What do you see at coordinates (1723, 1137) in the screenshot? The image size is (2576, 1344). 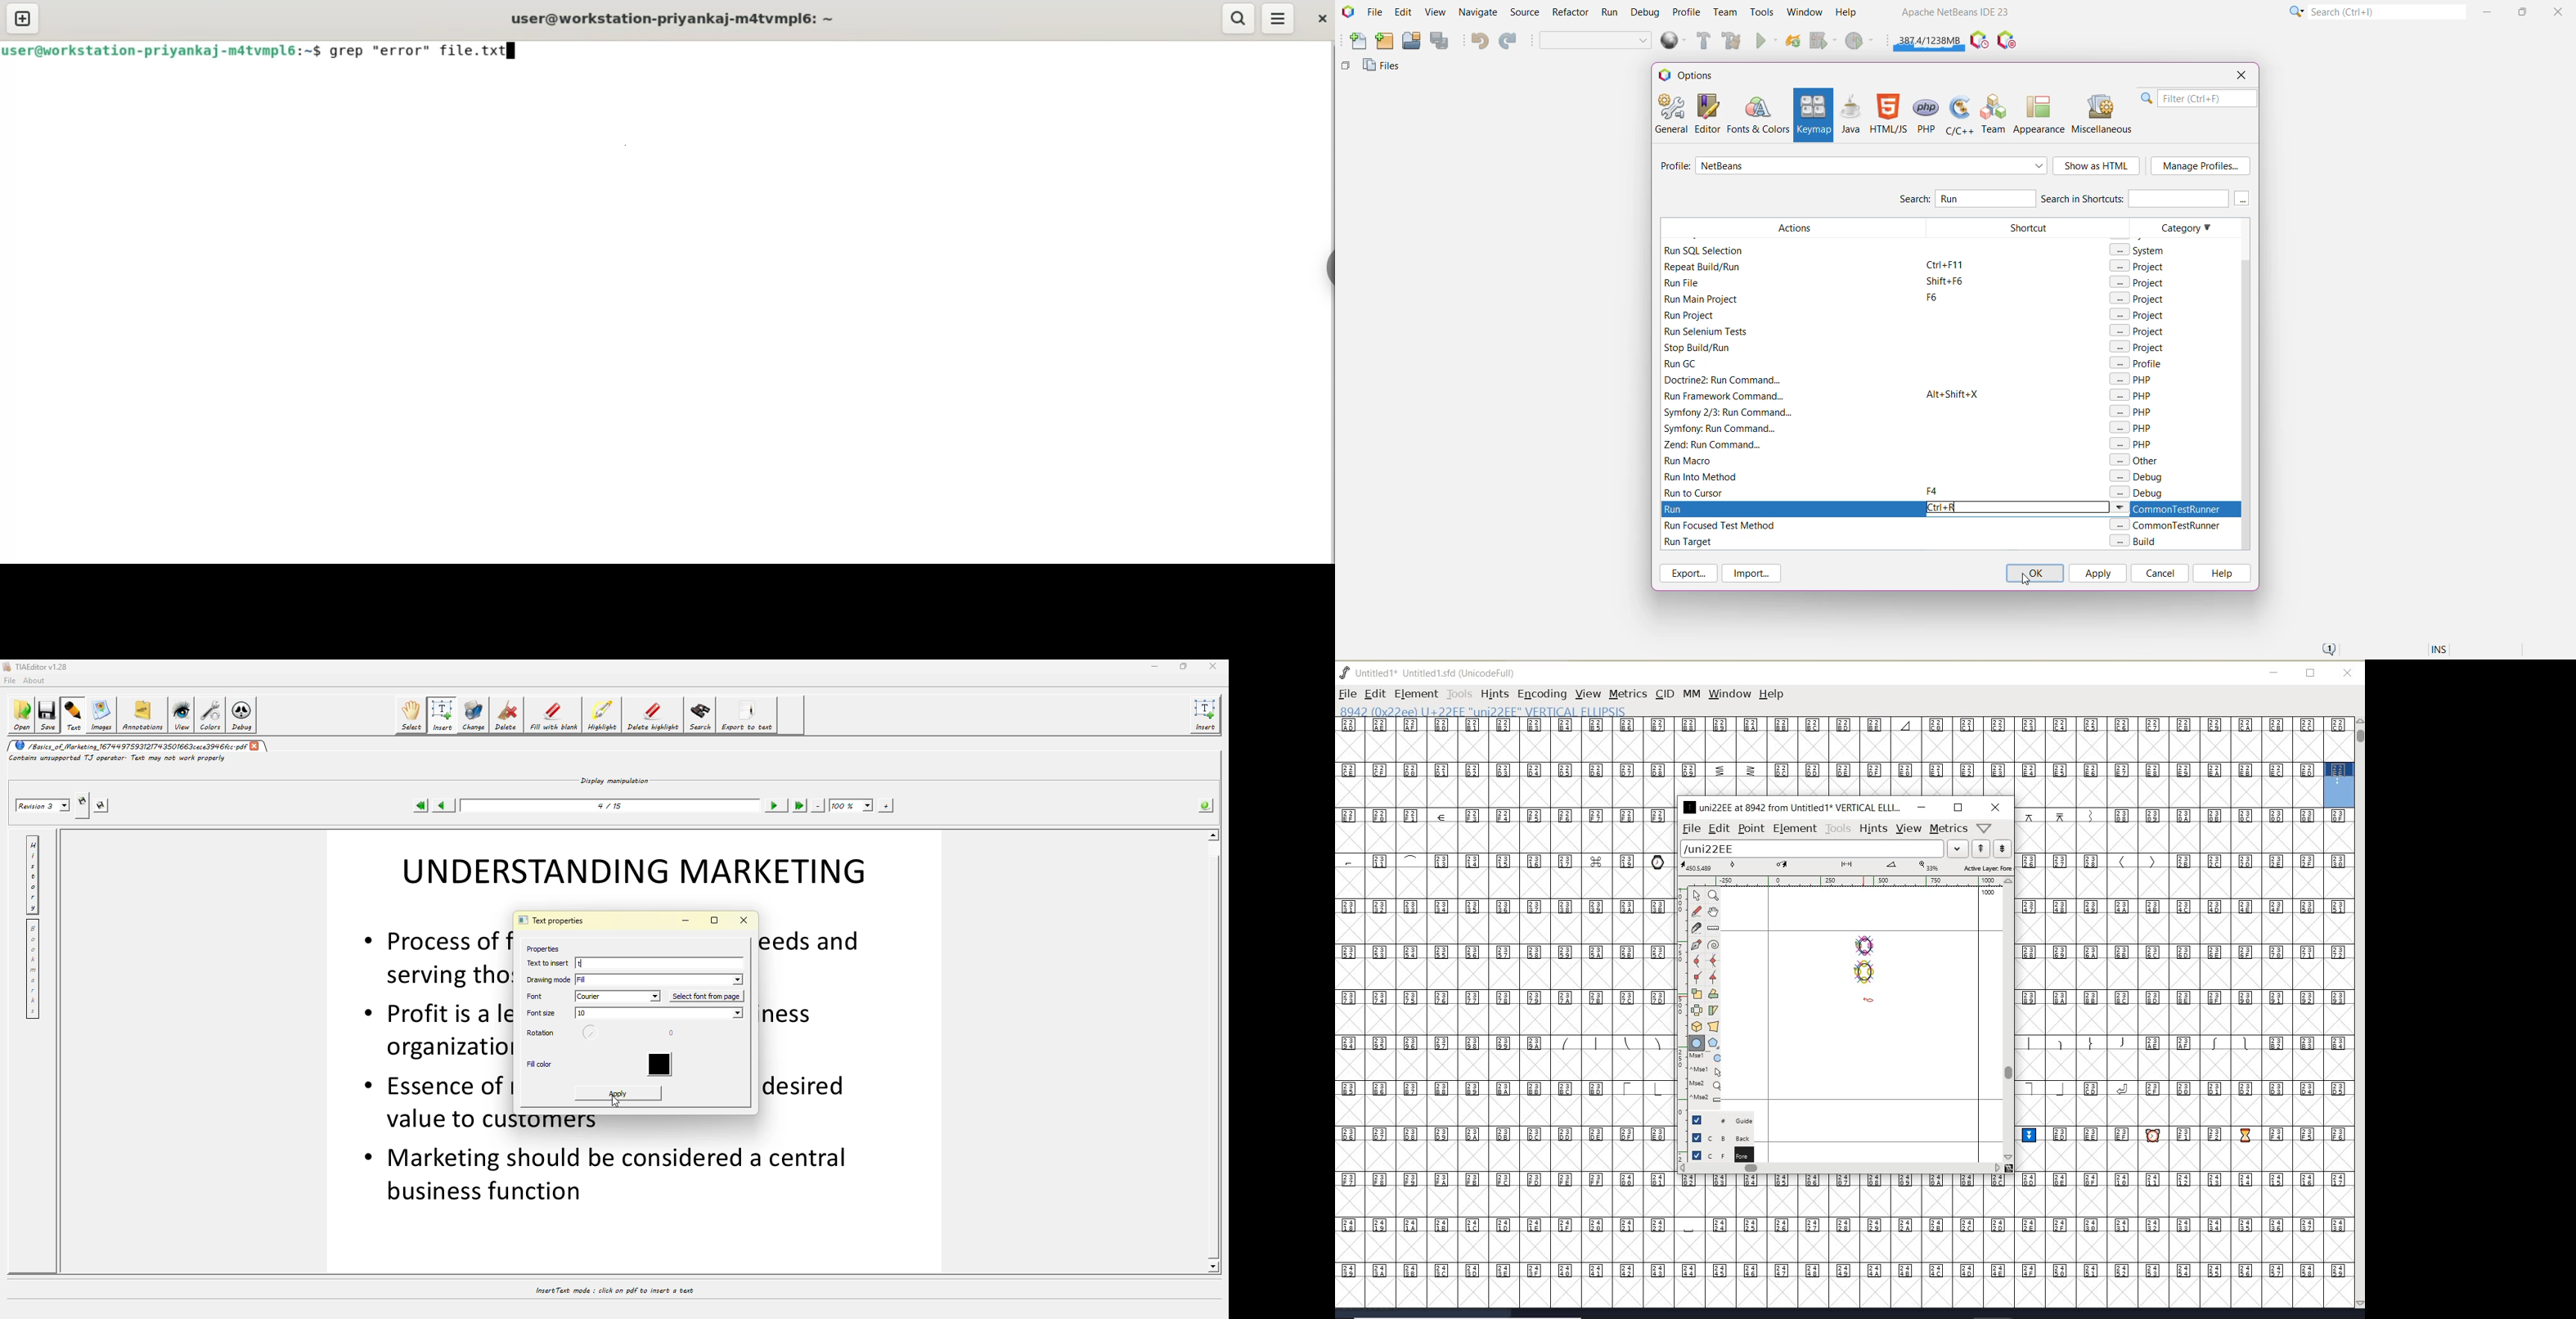 I see `background` at bounding box center [1723, 1137].